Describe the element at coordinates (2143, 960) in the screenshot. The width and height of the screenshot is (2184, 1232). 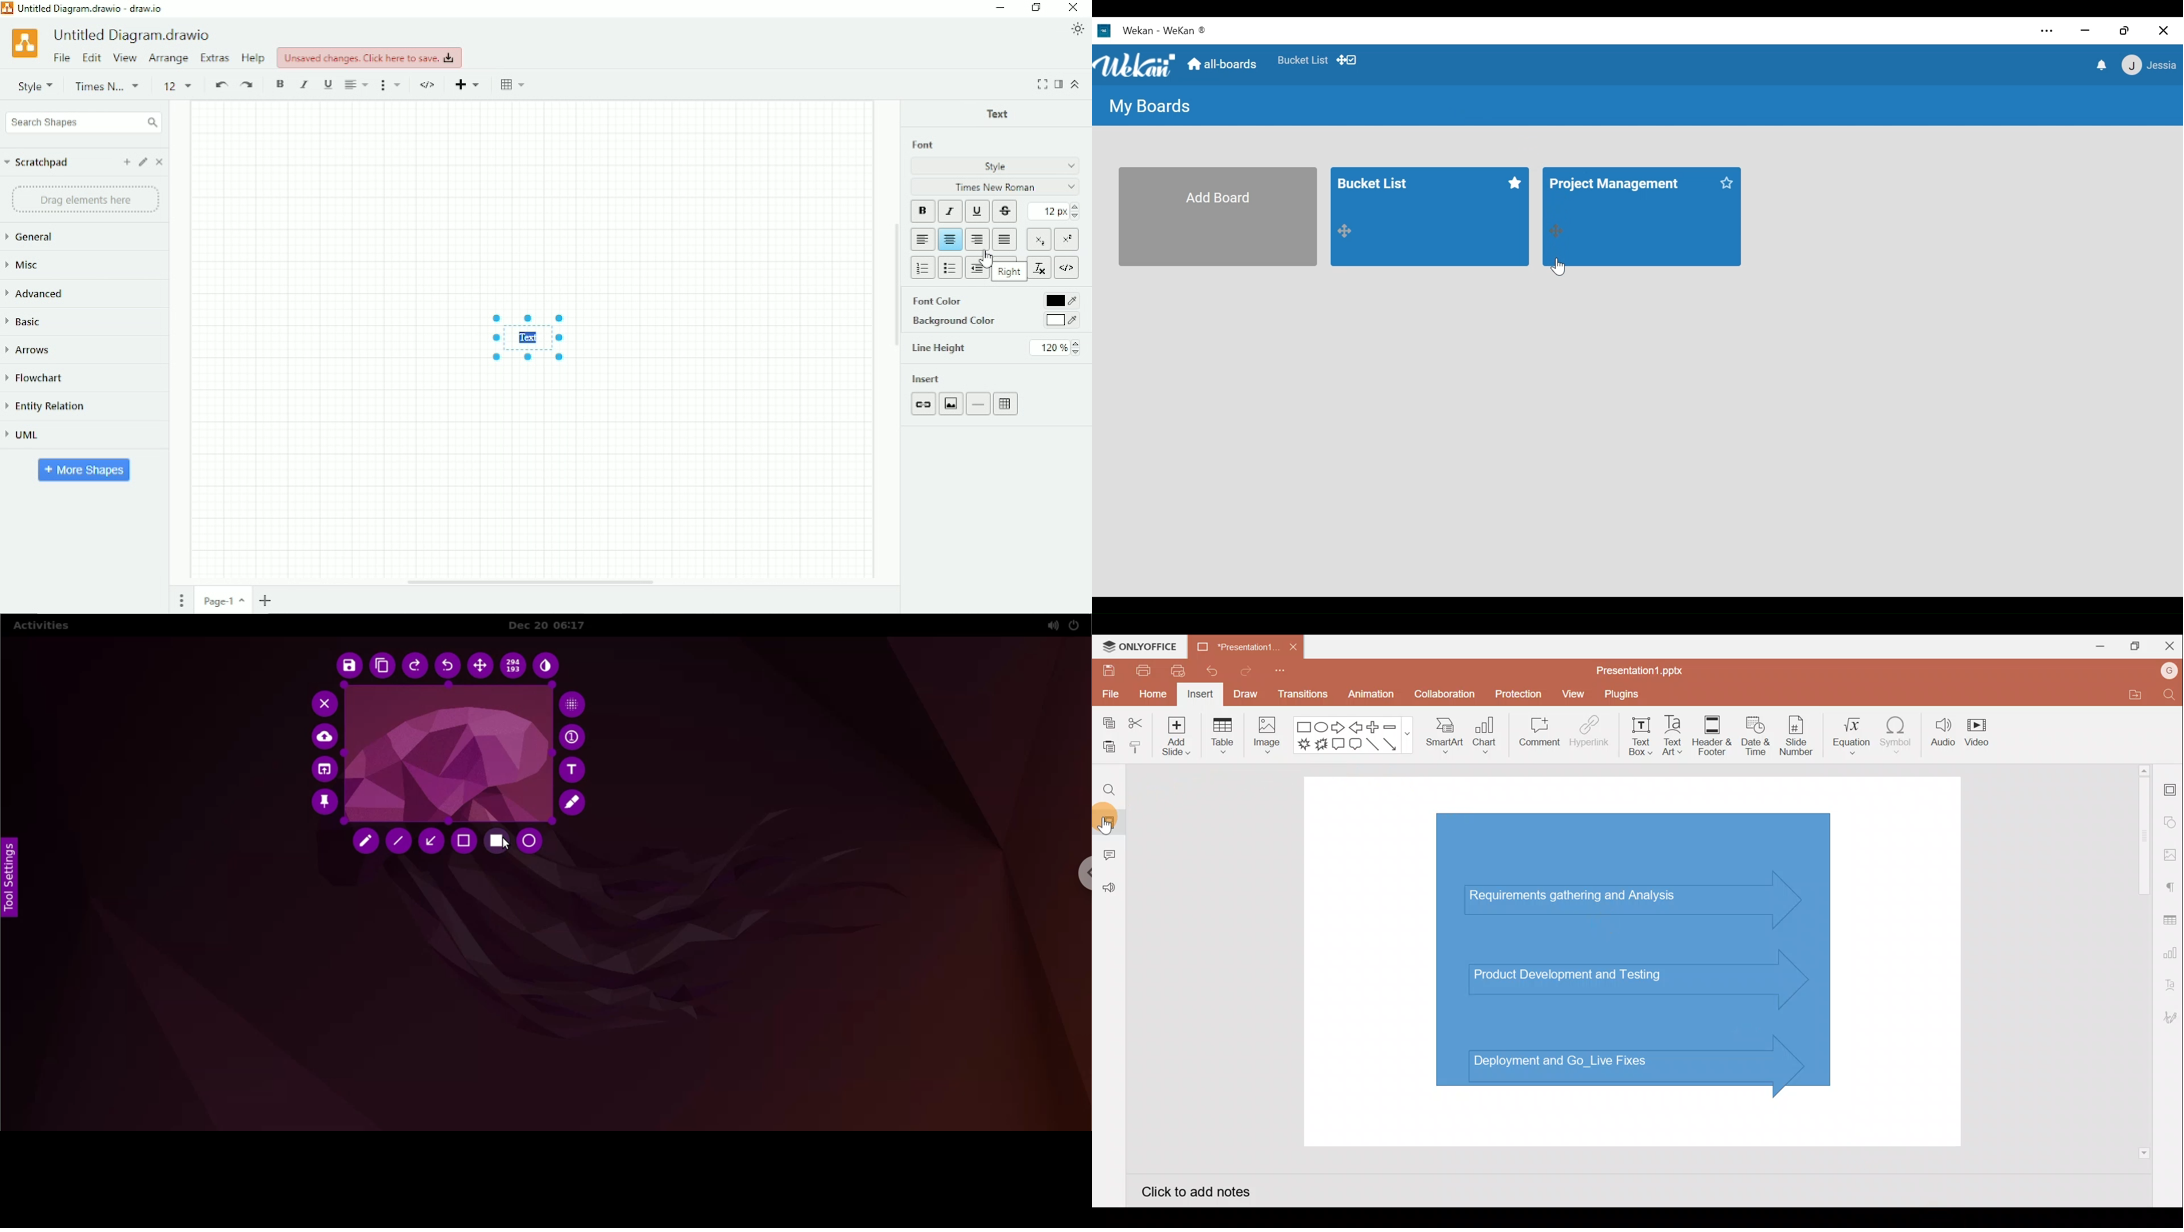
I see `Vertical scroll bar` at that location.